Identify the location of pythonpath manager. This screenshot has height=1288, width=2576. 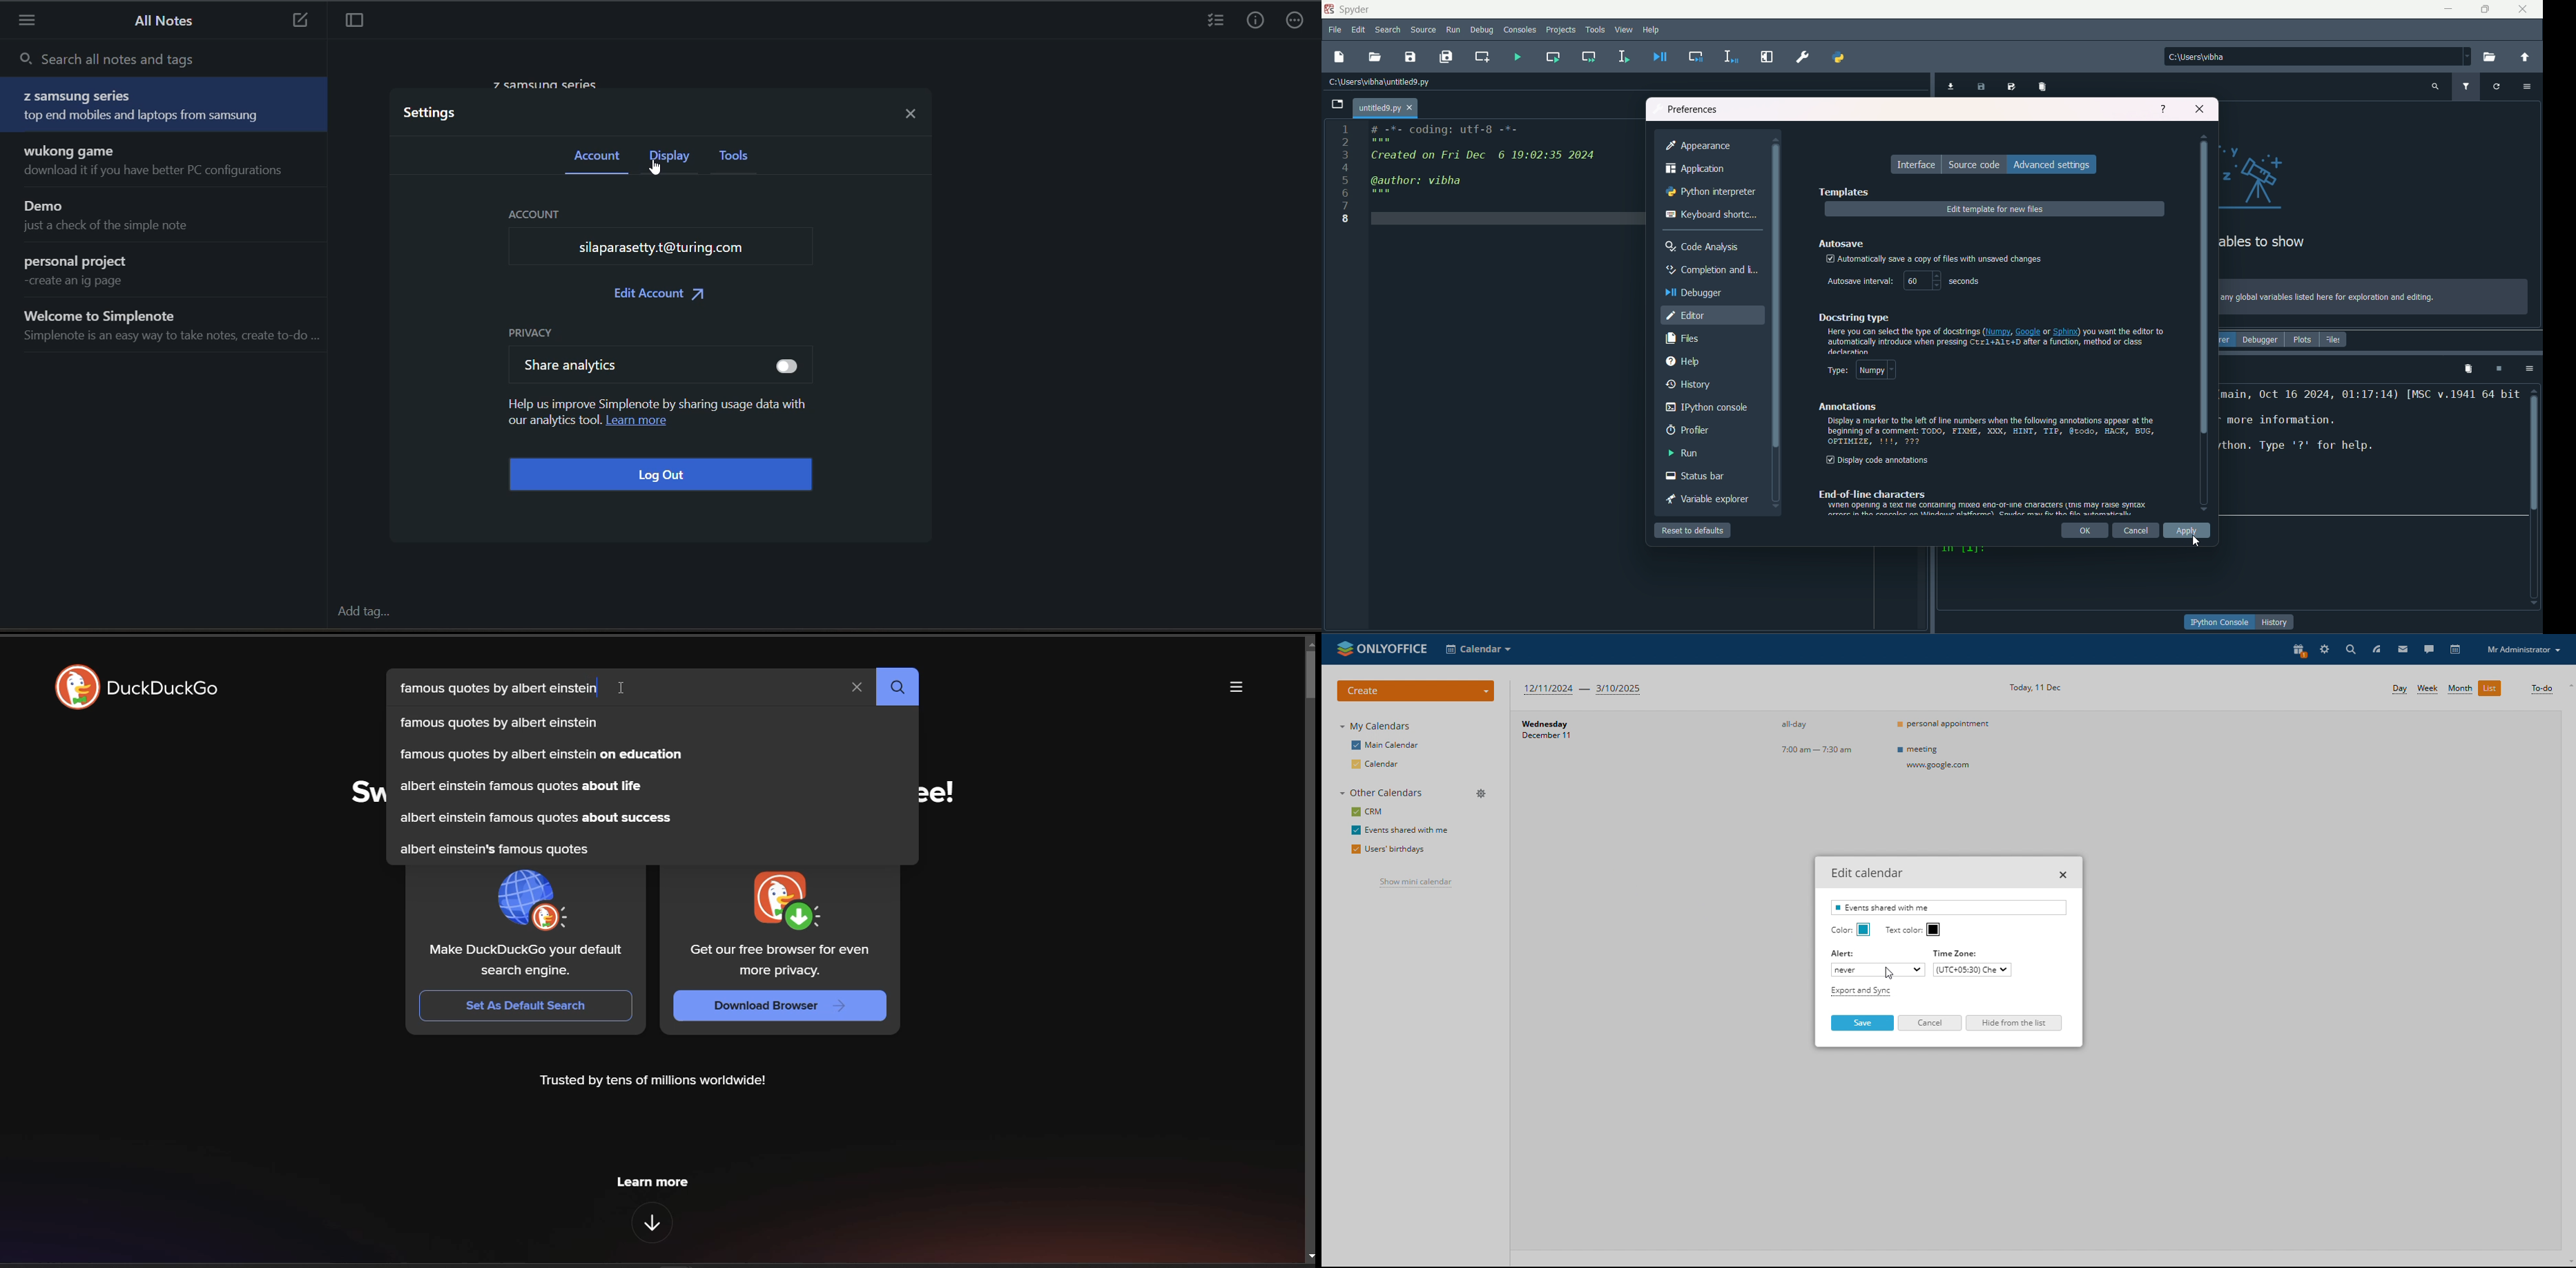
(1840, 59).